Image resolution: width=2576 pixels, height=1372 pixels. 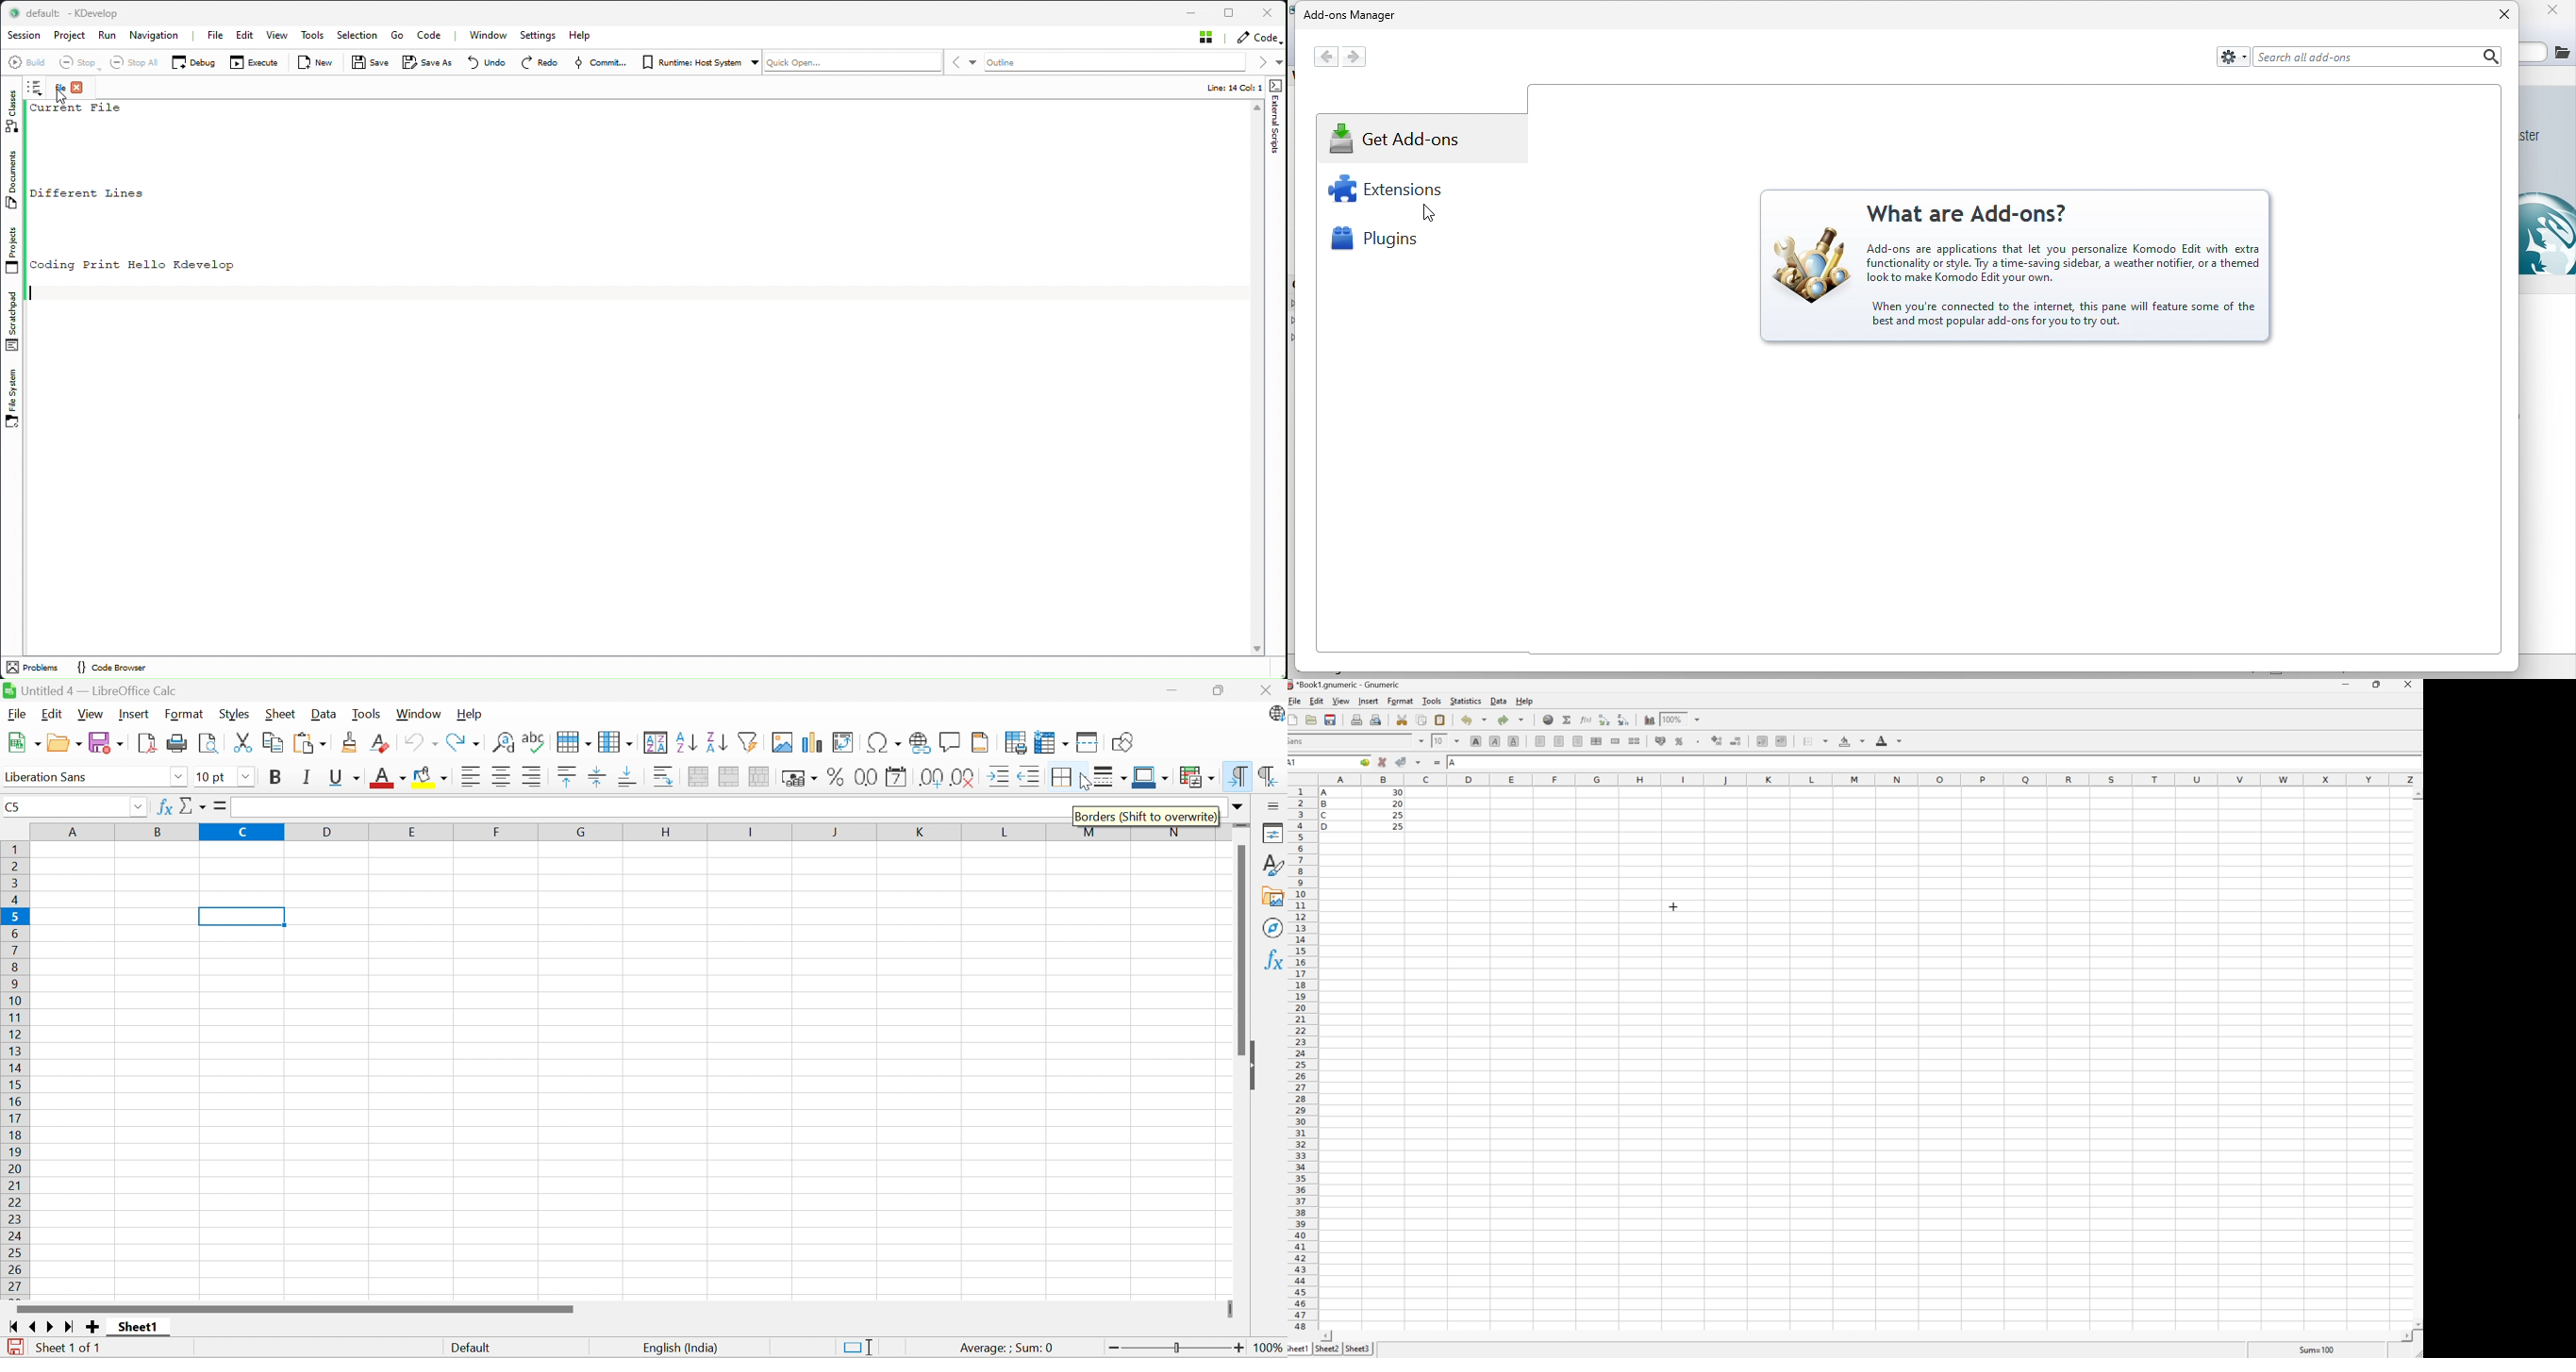 What do you see at coordinates (897, 779) in the screenshot?
I see `Format as date` at bounding box center [897, 779].